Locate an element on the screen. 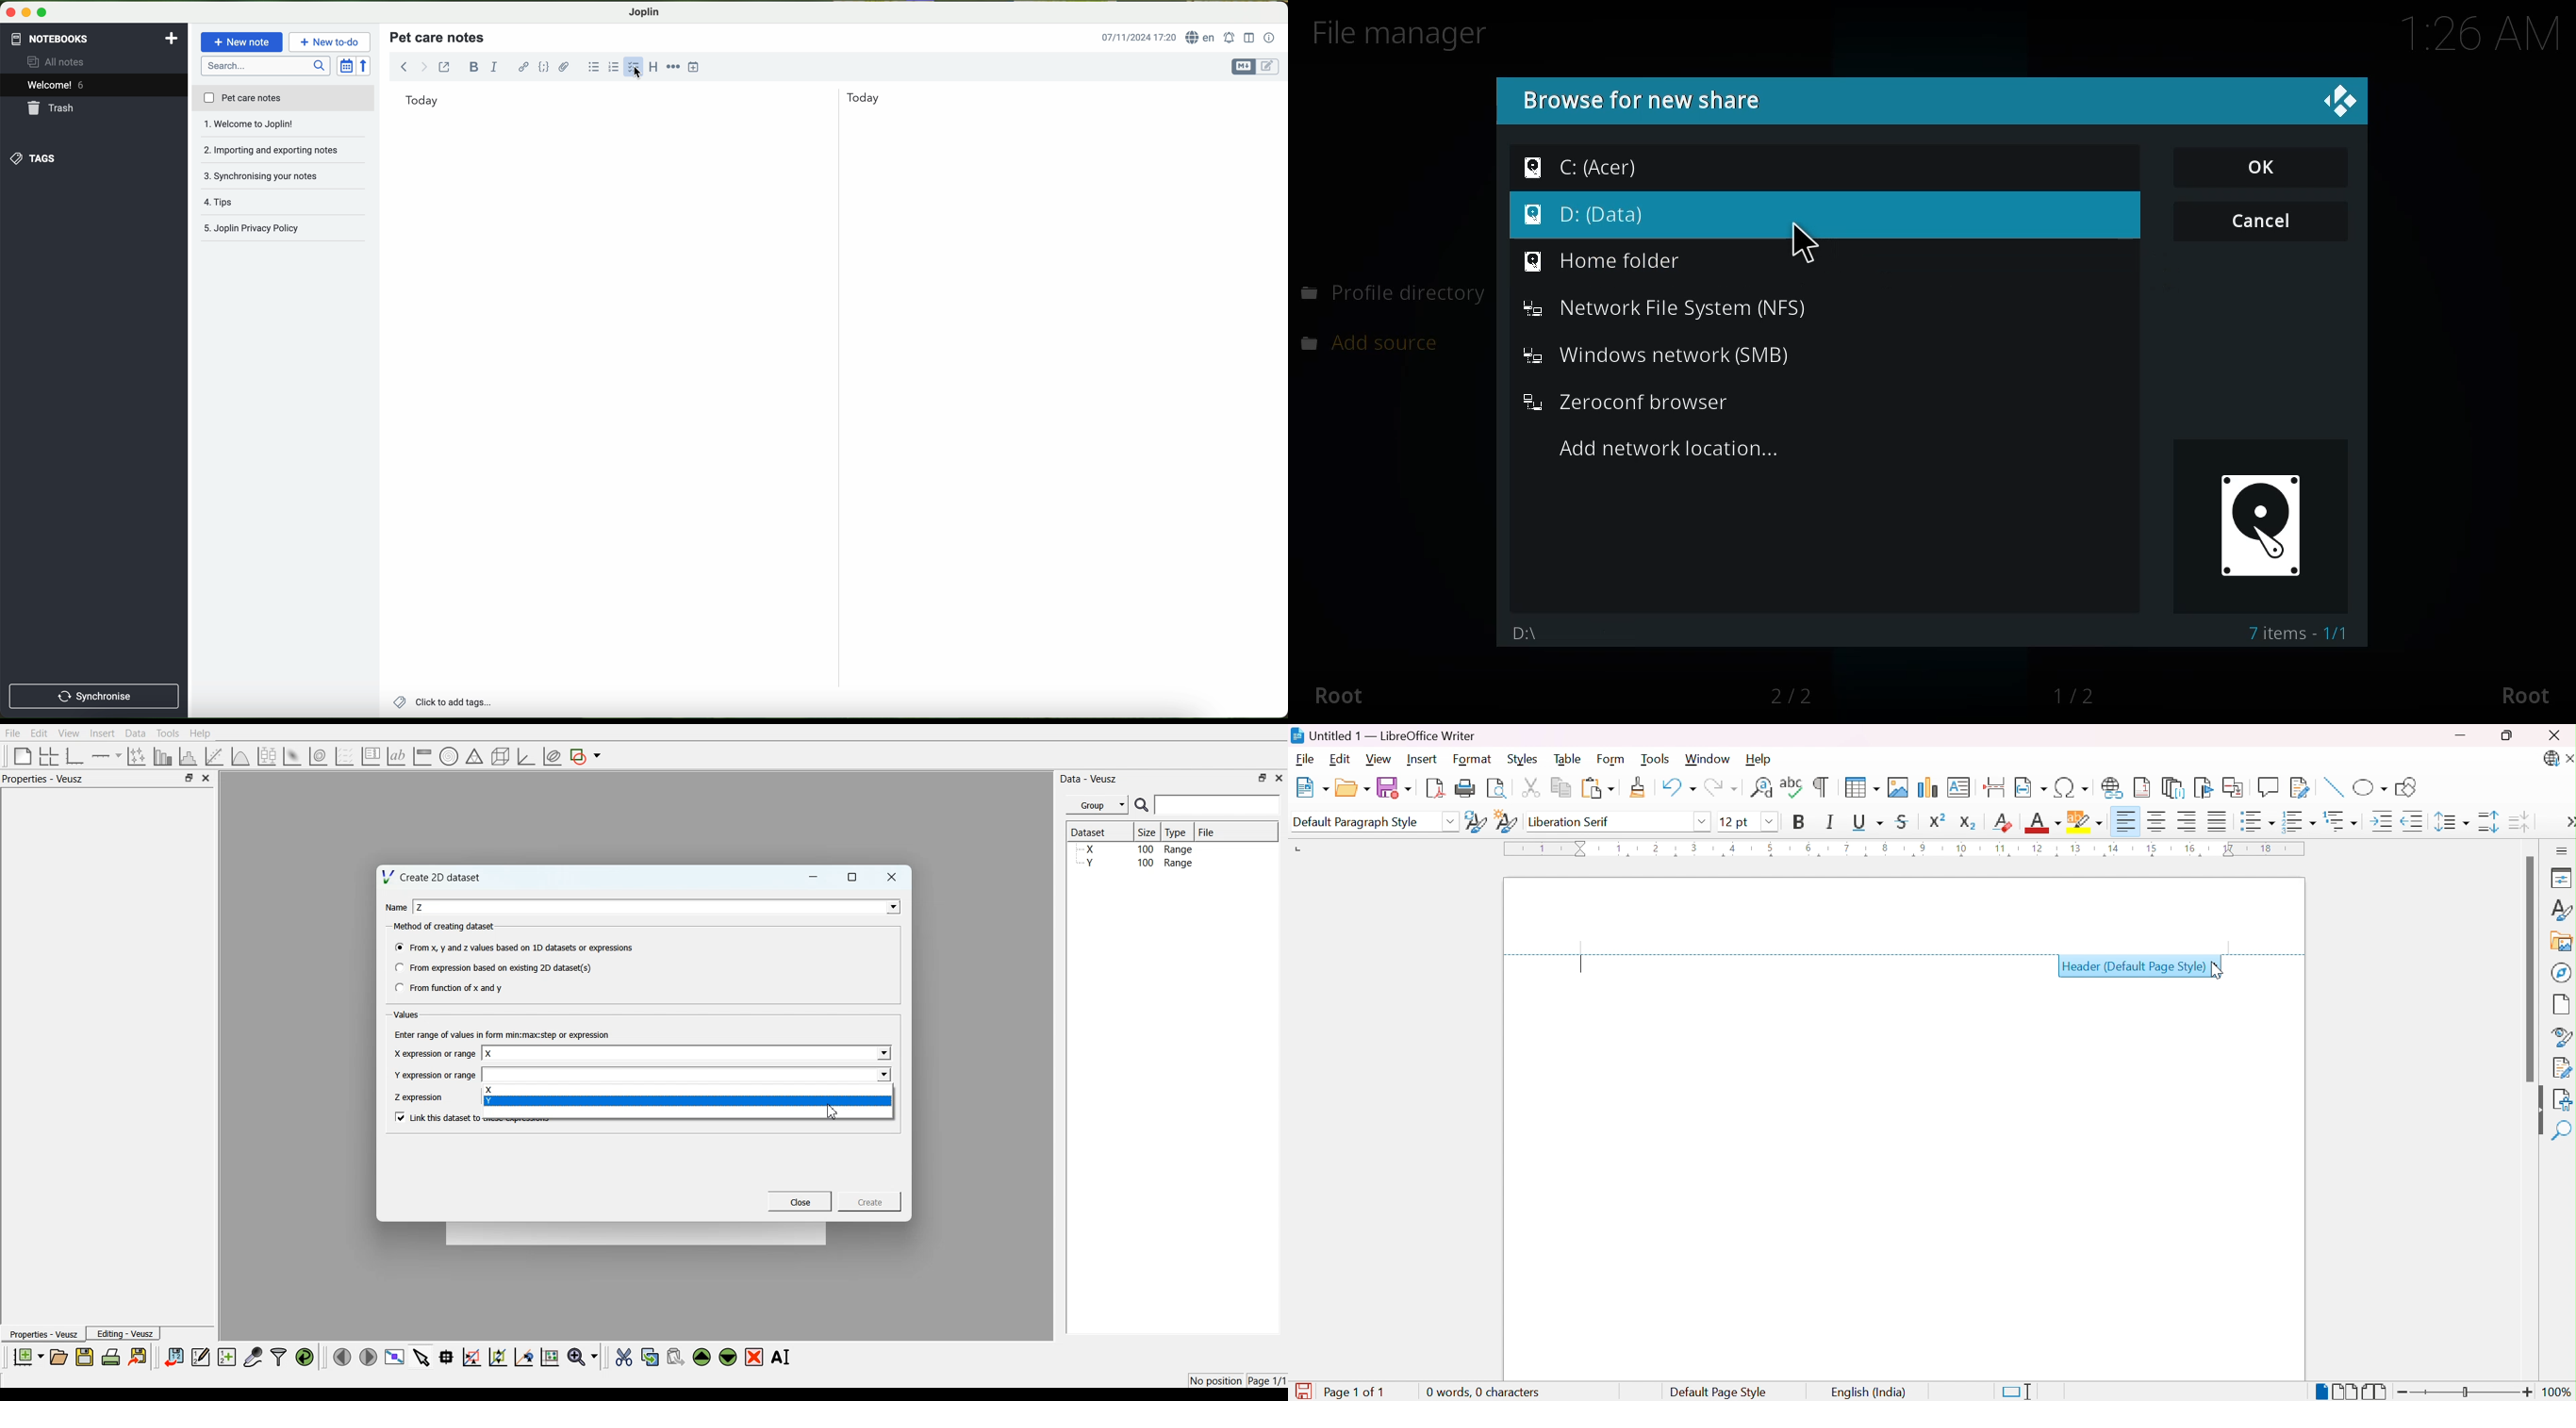 This screenshot has height=1428, width=2576. Insert chart is located at coordinates (1927, 787).